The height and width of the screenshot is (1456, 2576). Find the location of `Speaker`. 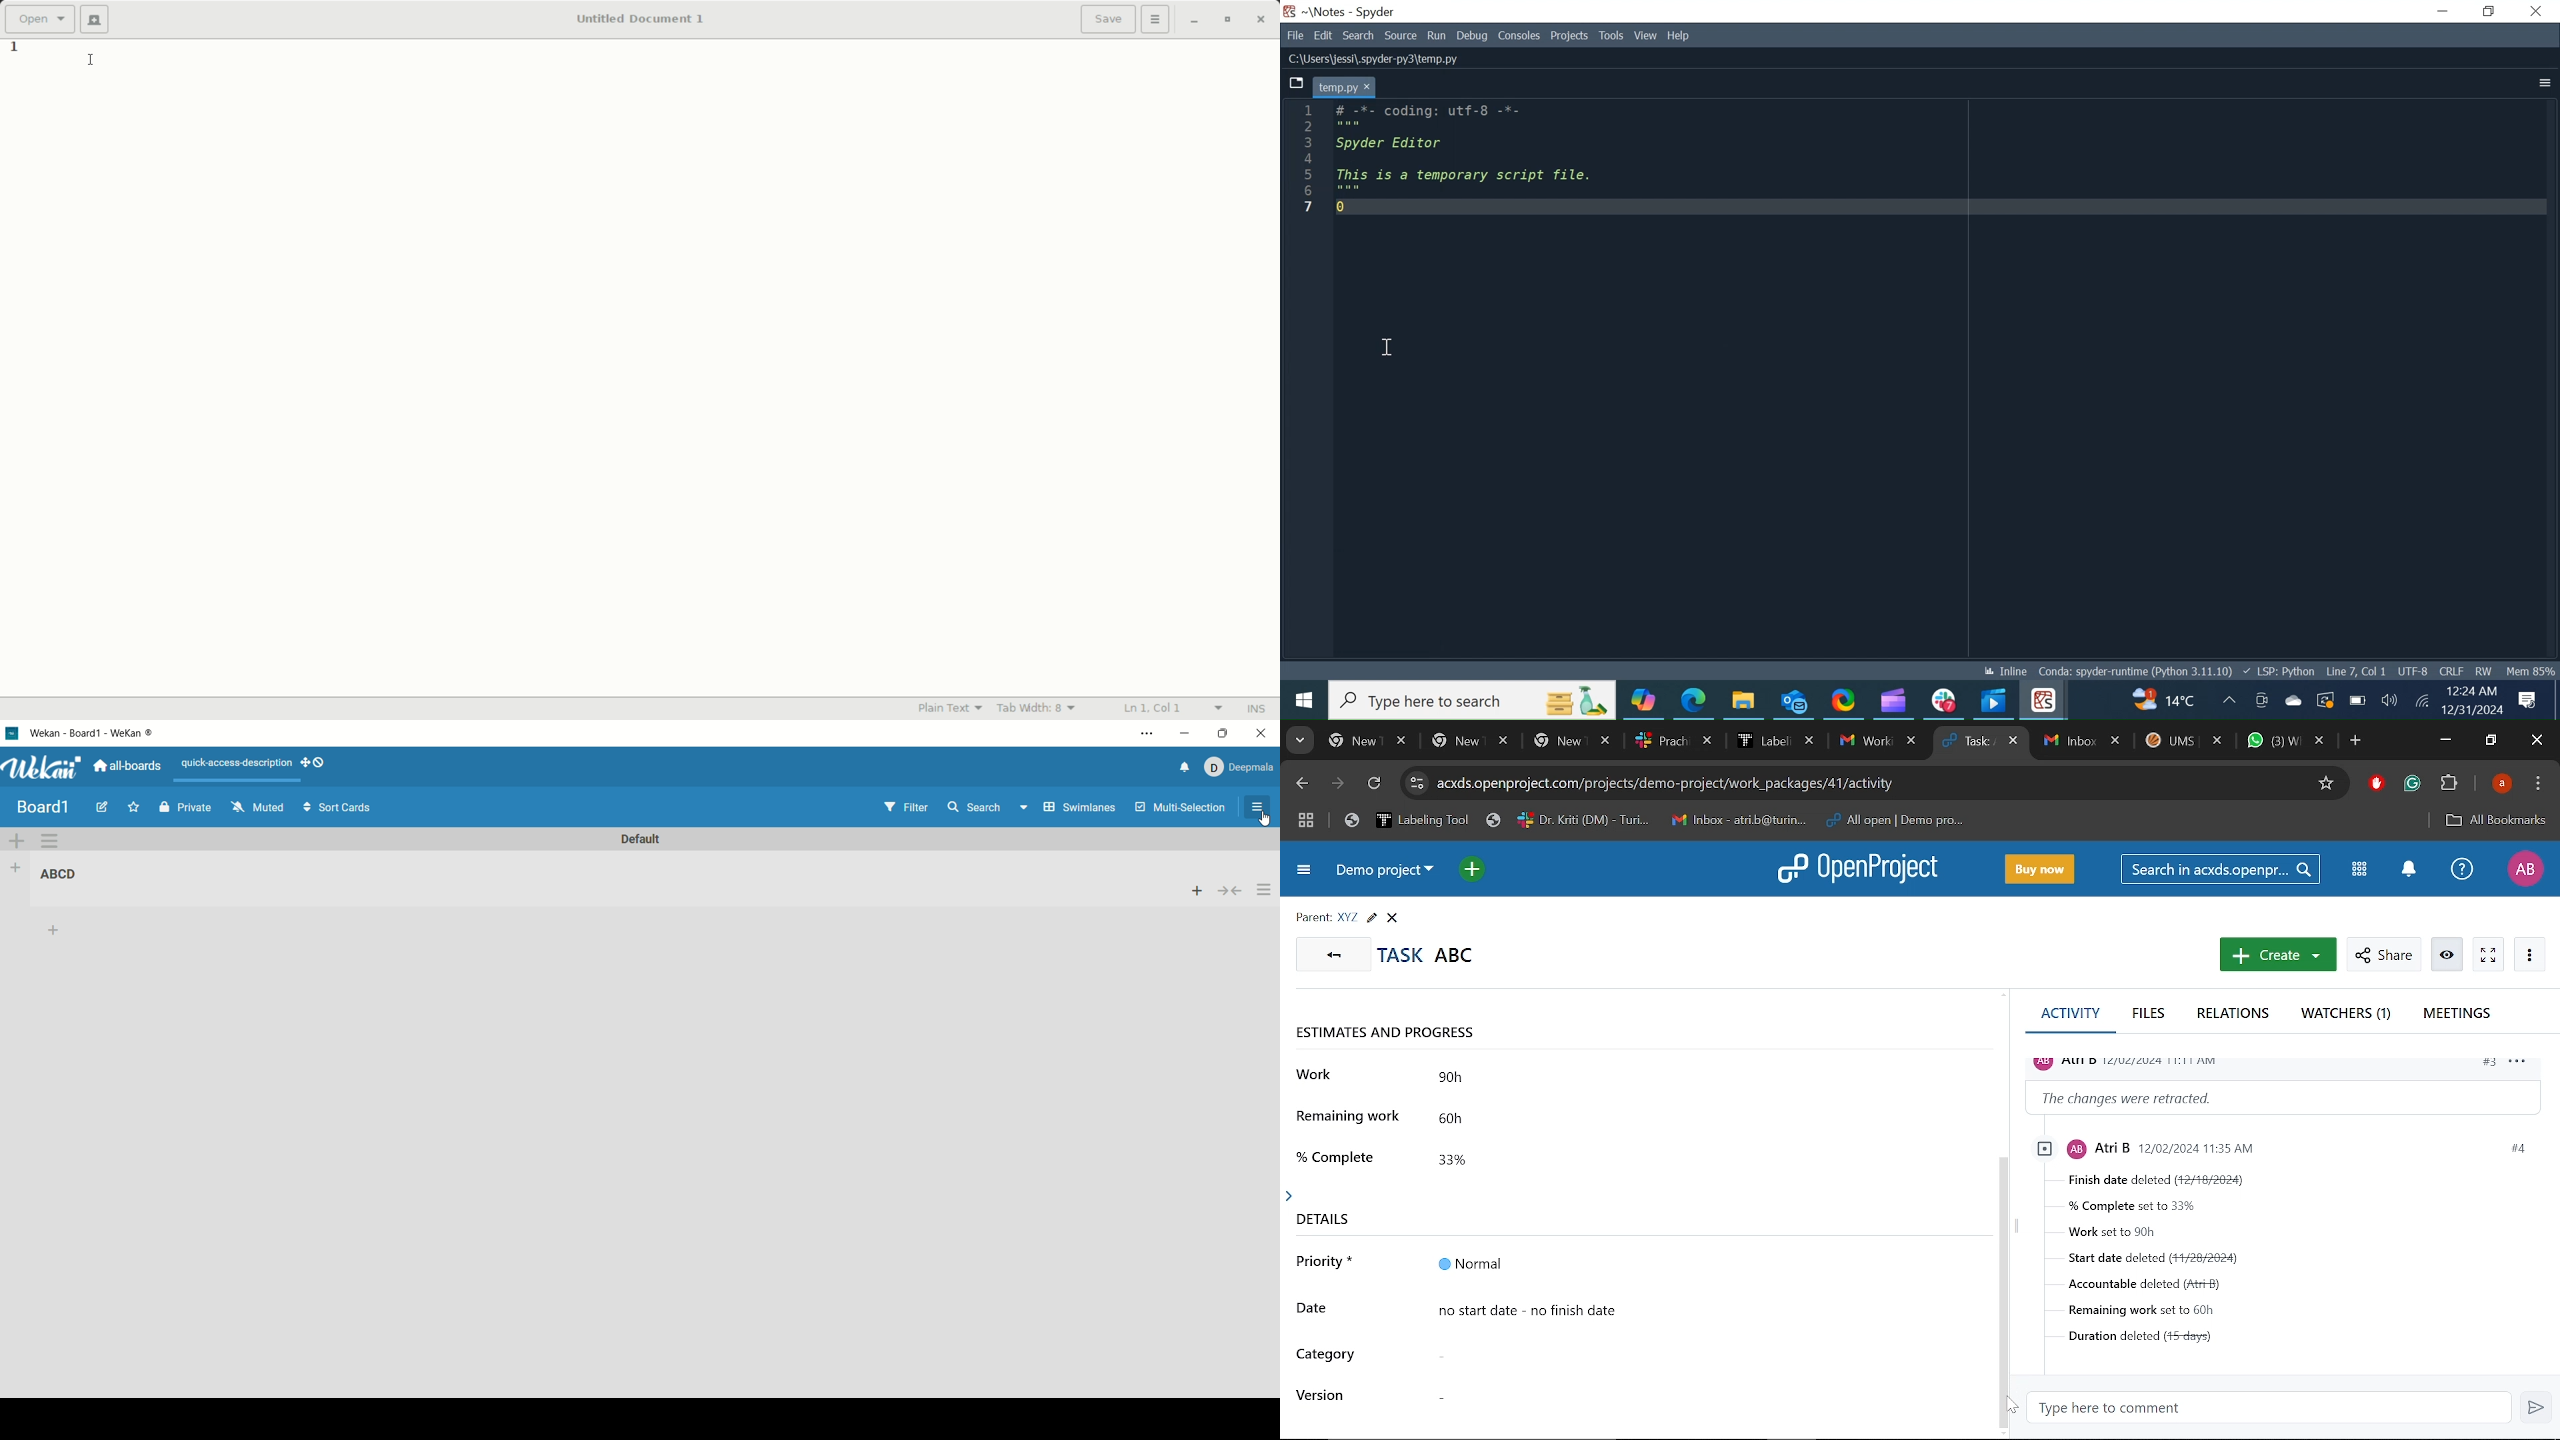

Speaker is located at coordinates (2389, 699).